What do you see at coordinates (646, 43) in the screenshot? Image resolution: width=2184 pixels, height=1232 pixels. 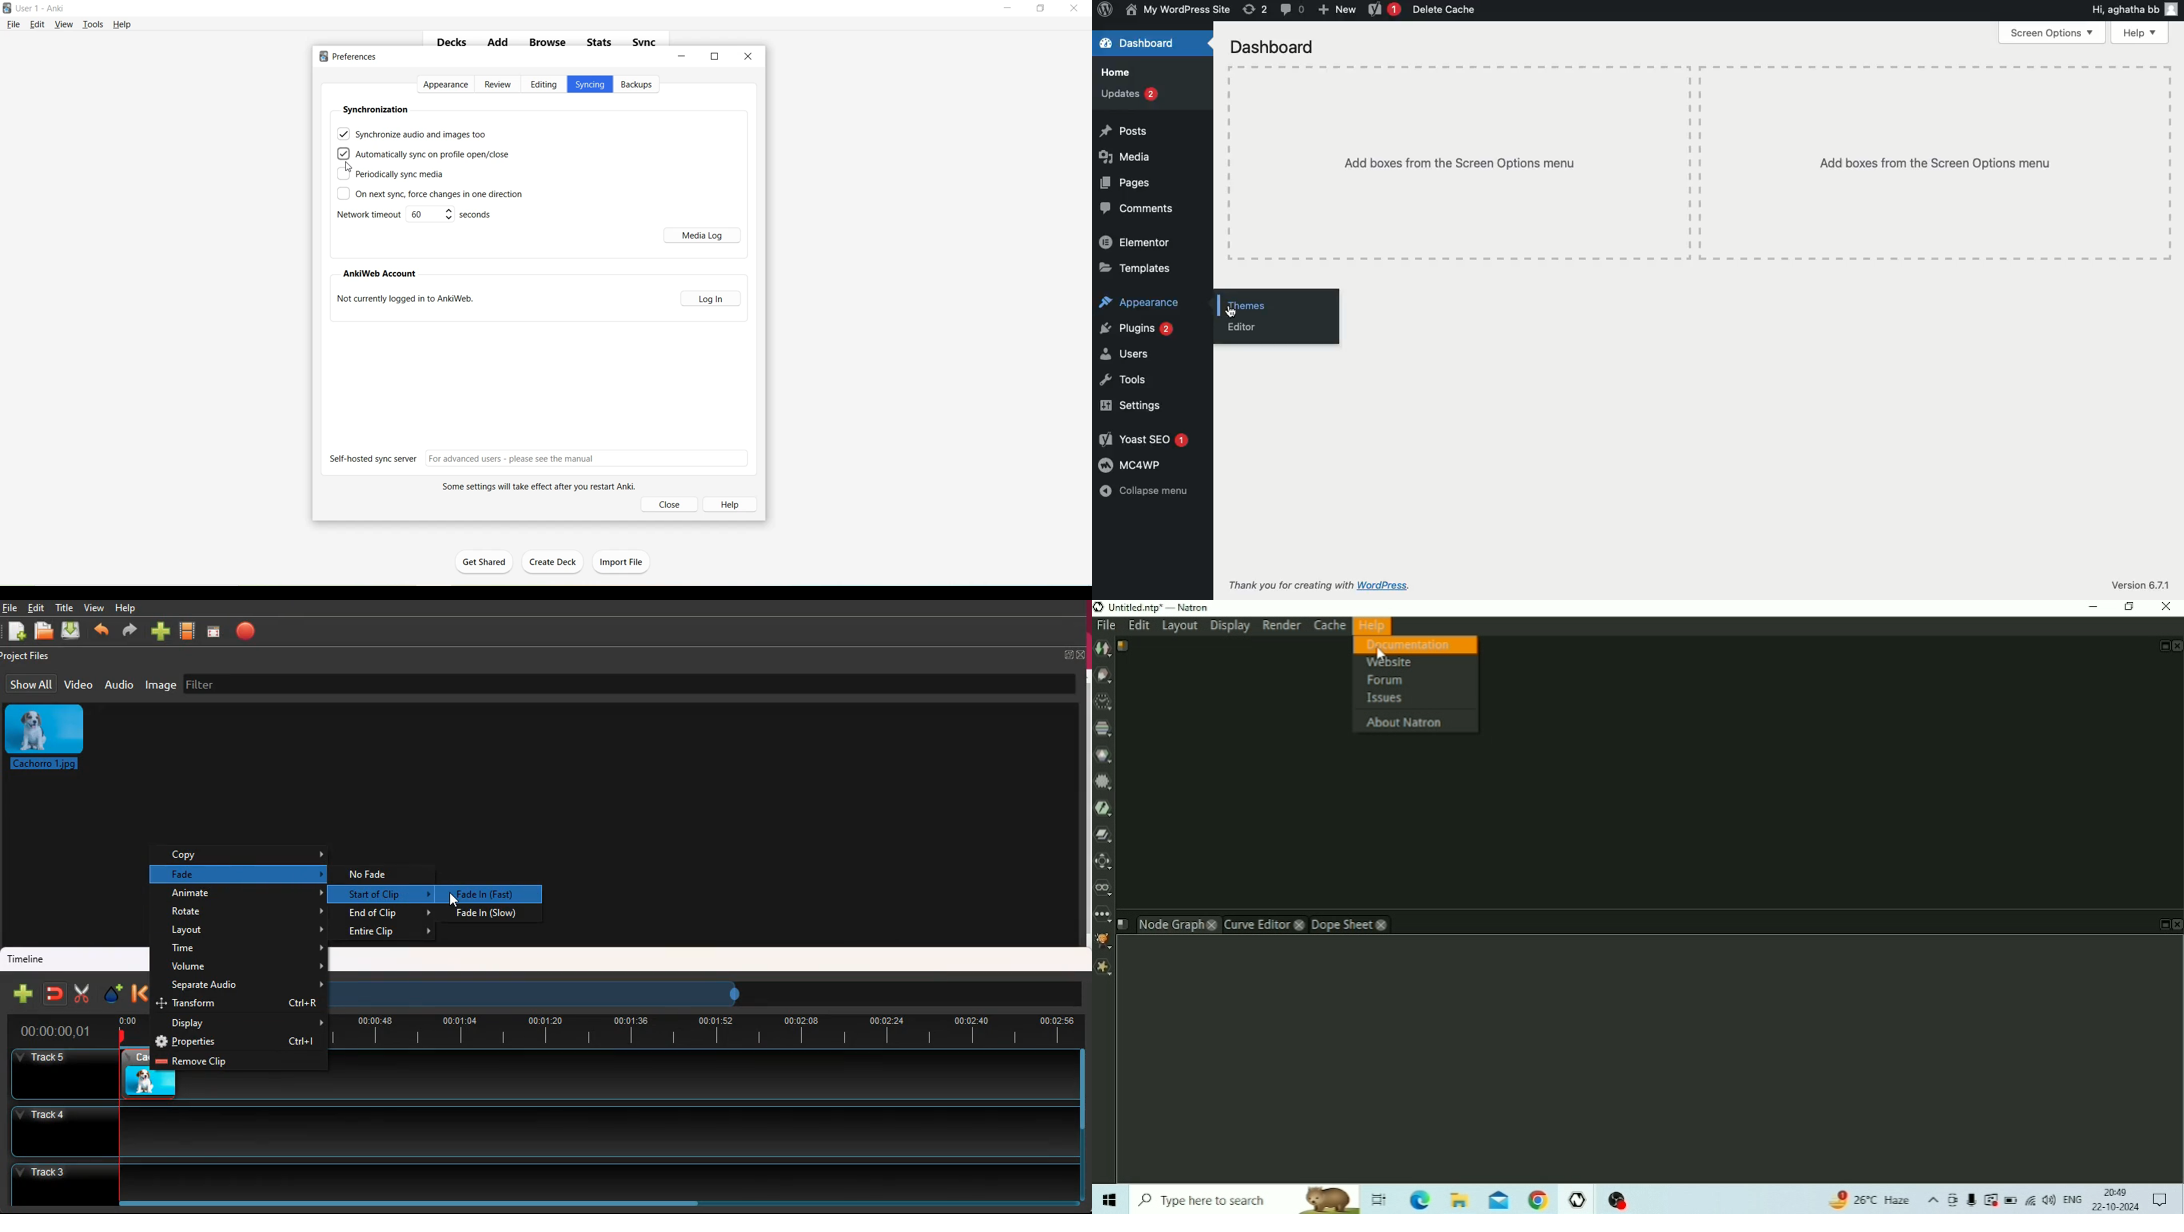 I see `Sync` at bounding box center [646, 43].